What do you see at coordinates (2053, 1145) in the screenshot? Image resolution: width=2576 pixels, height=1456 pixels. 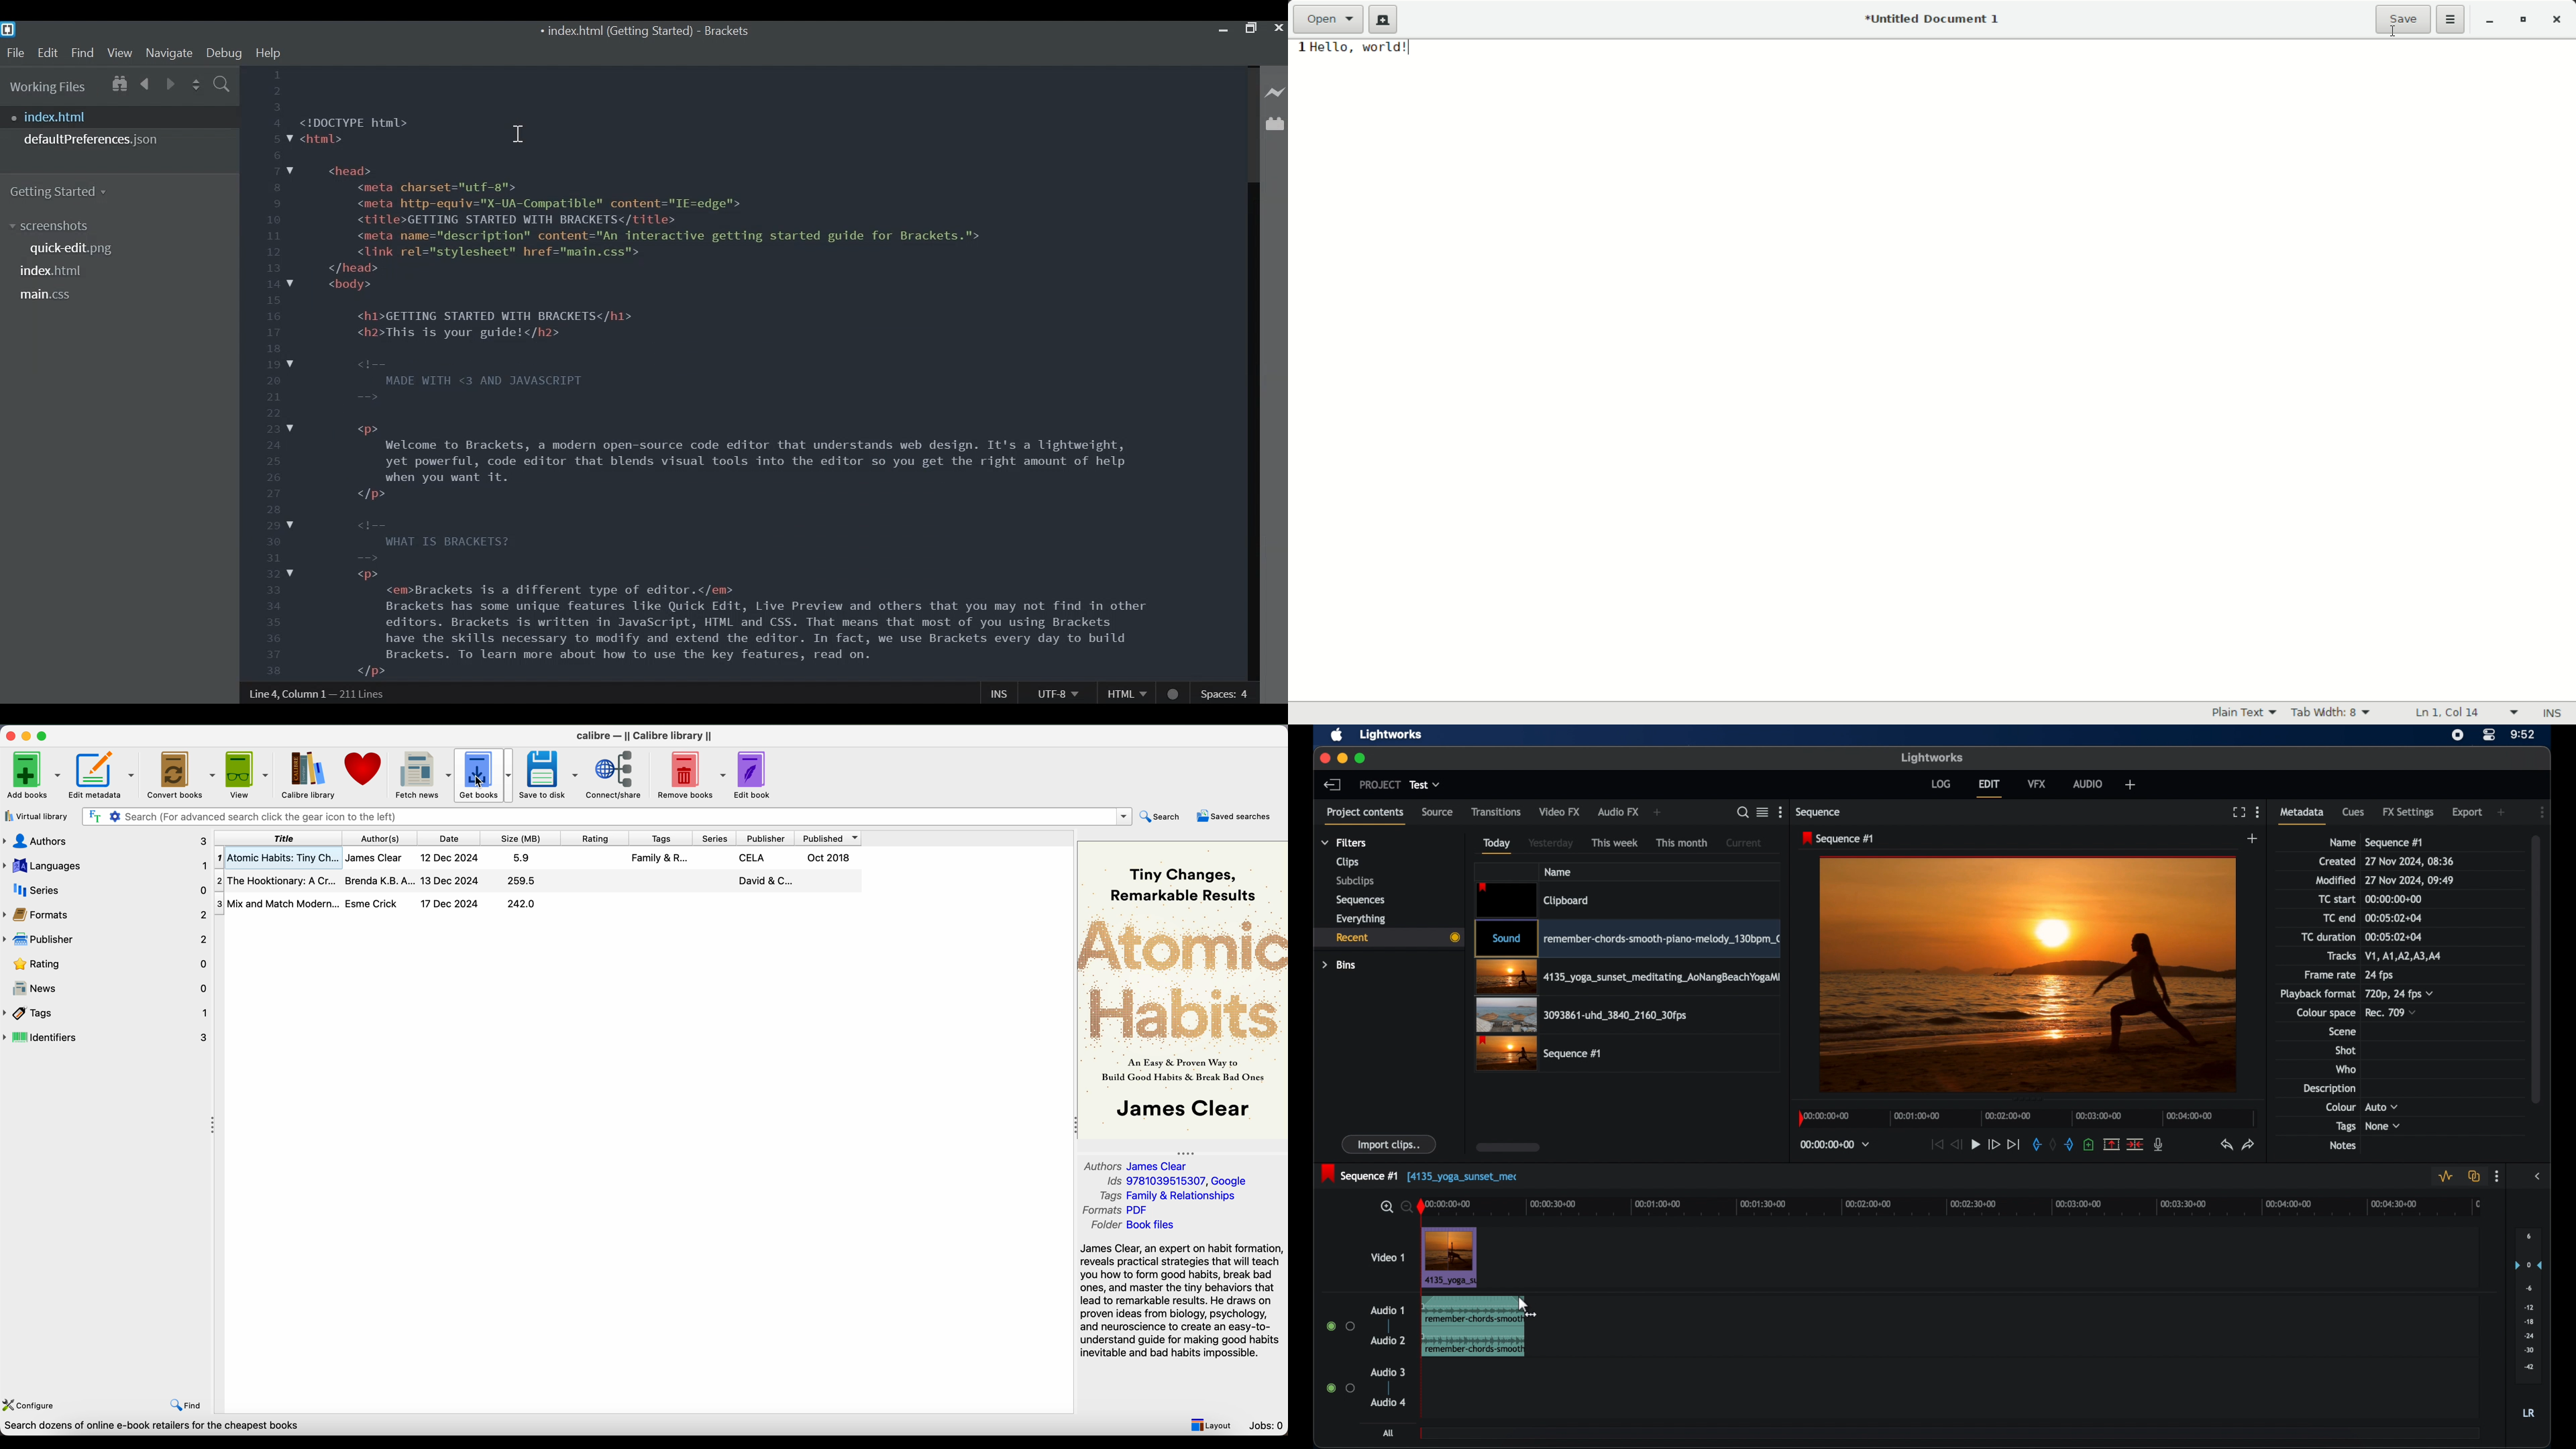 I see `clear marks` at bounding box center [2053, 1145].